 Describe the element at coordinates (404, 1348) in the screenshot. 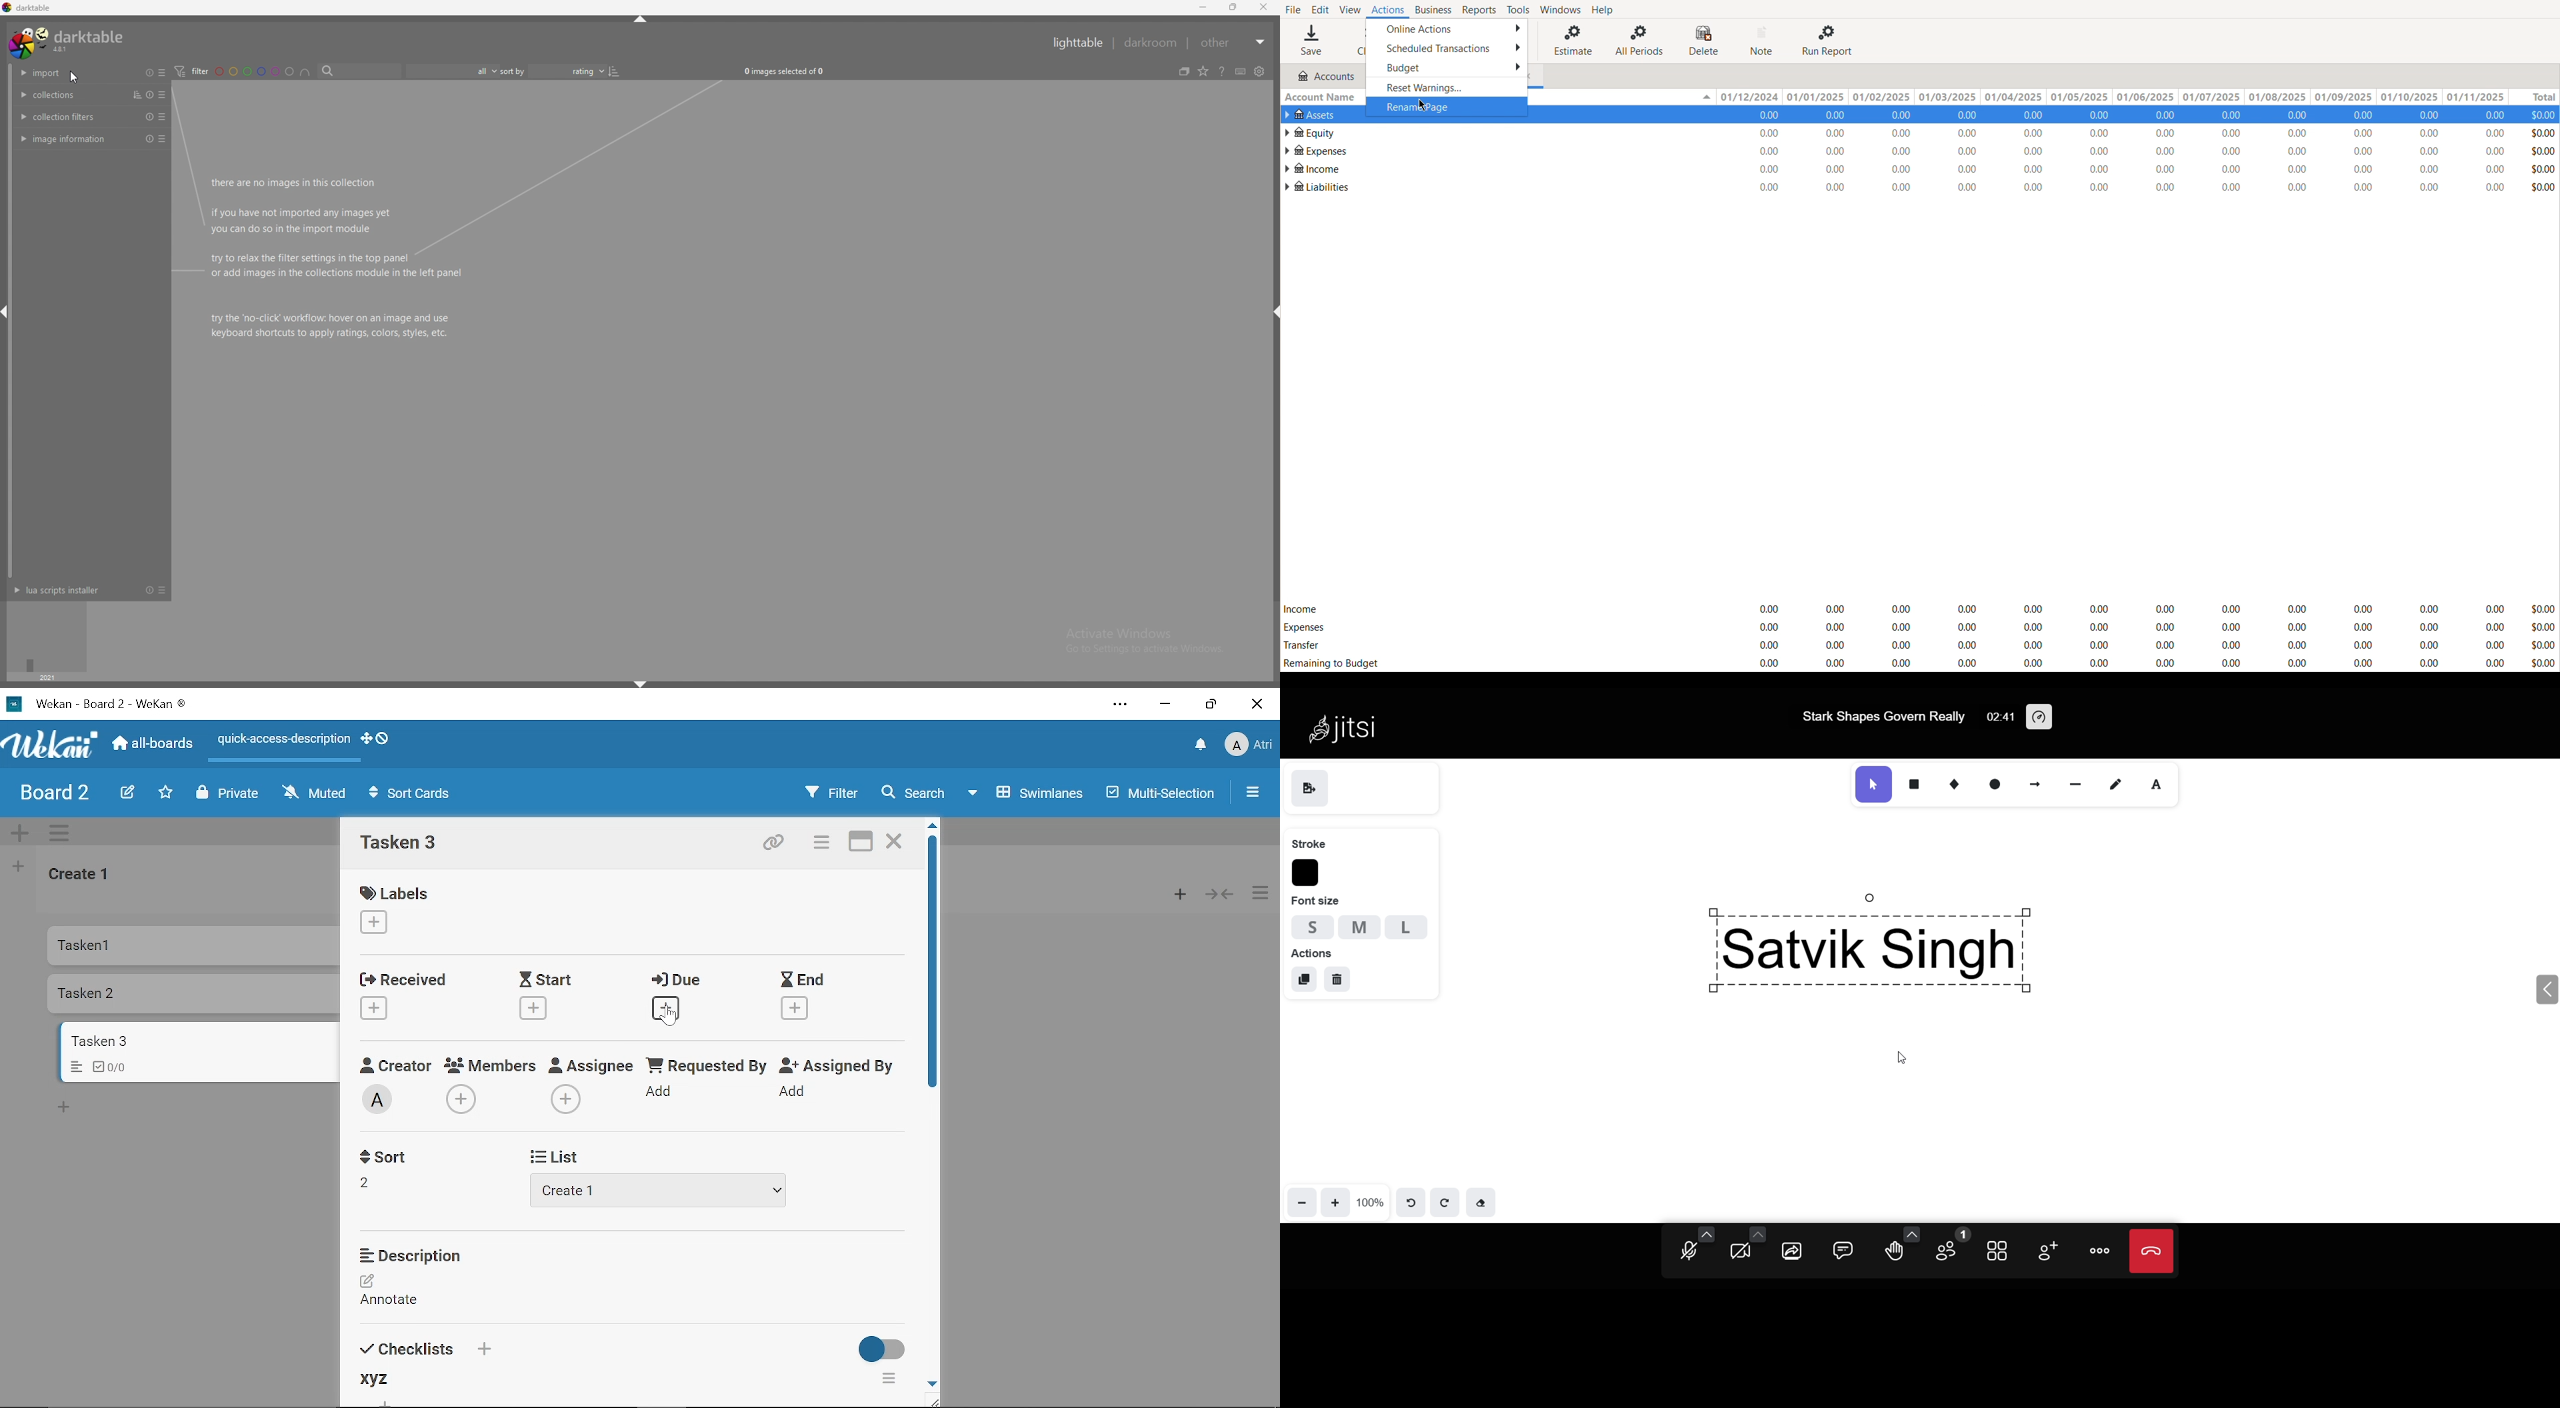

I see `Checklists` at that location.